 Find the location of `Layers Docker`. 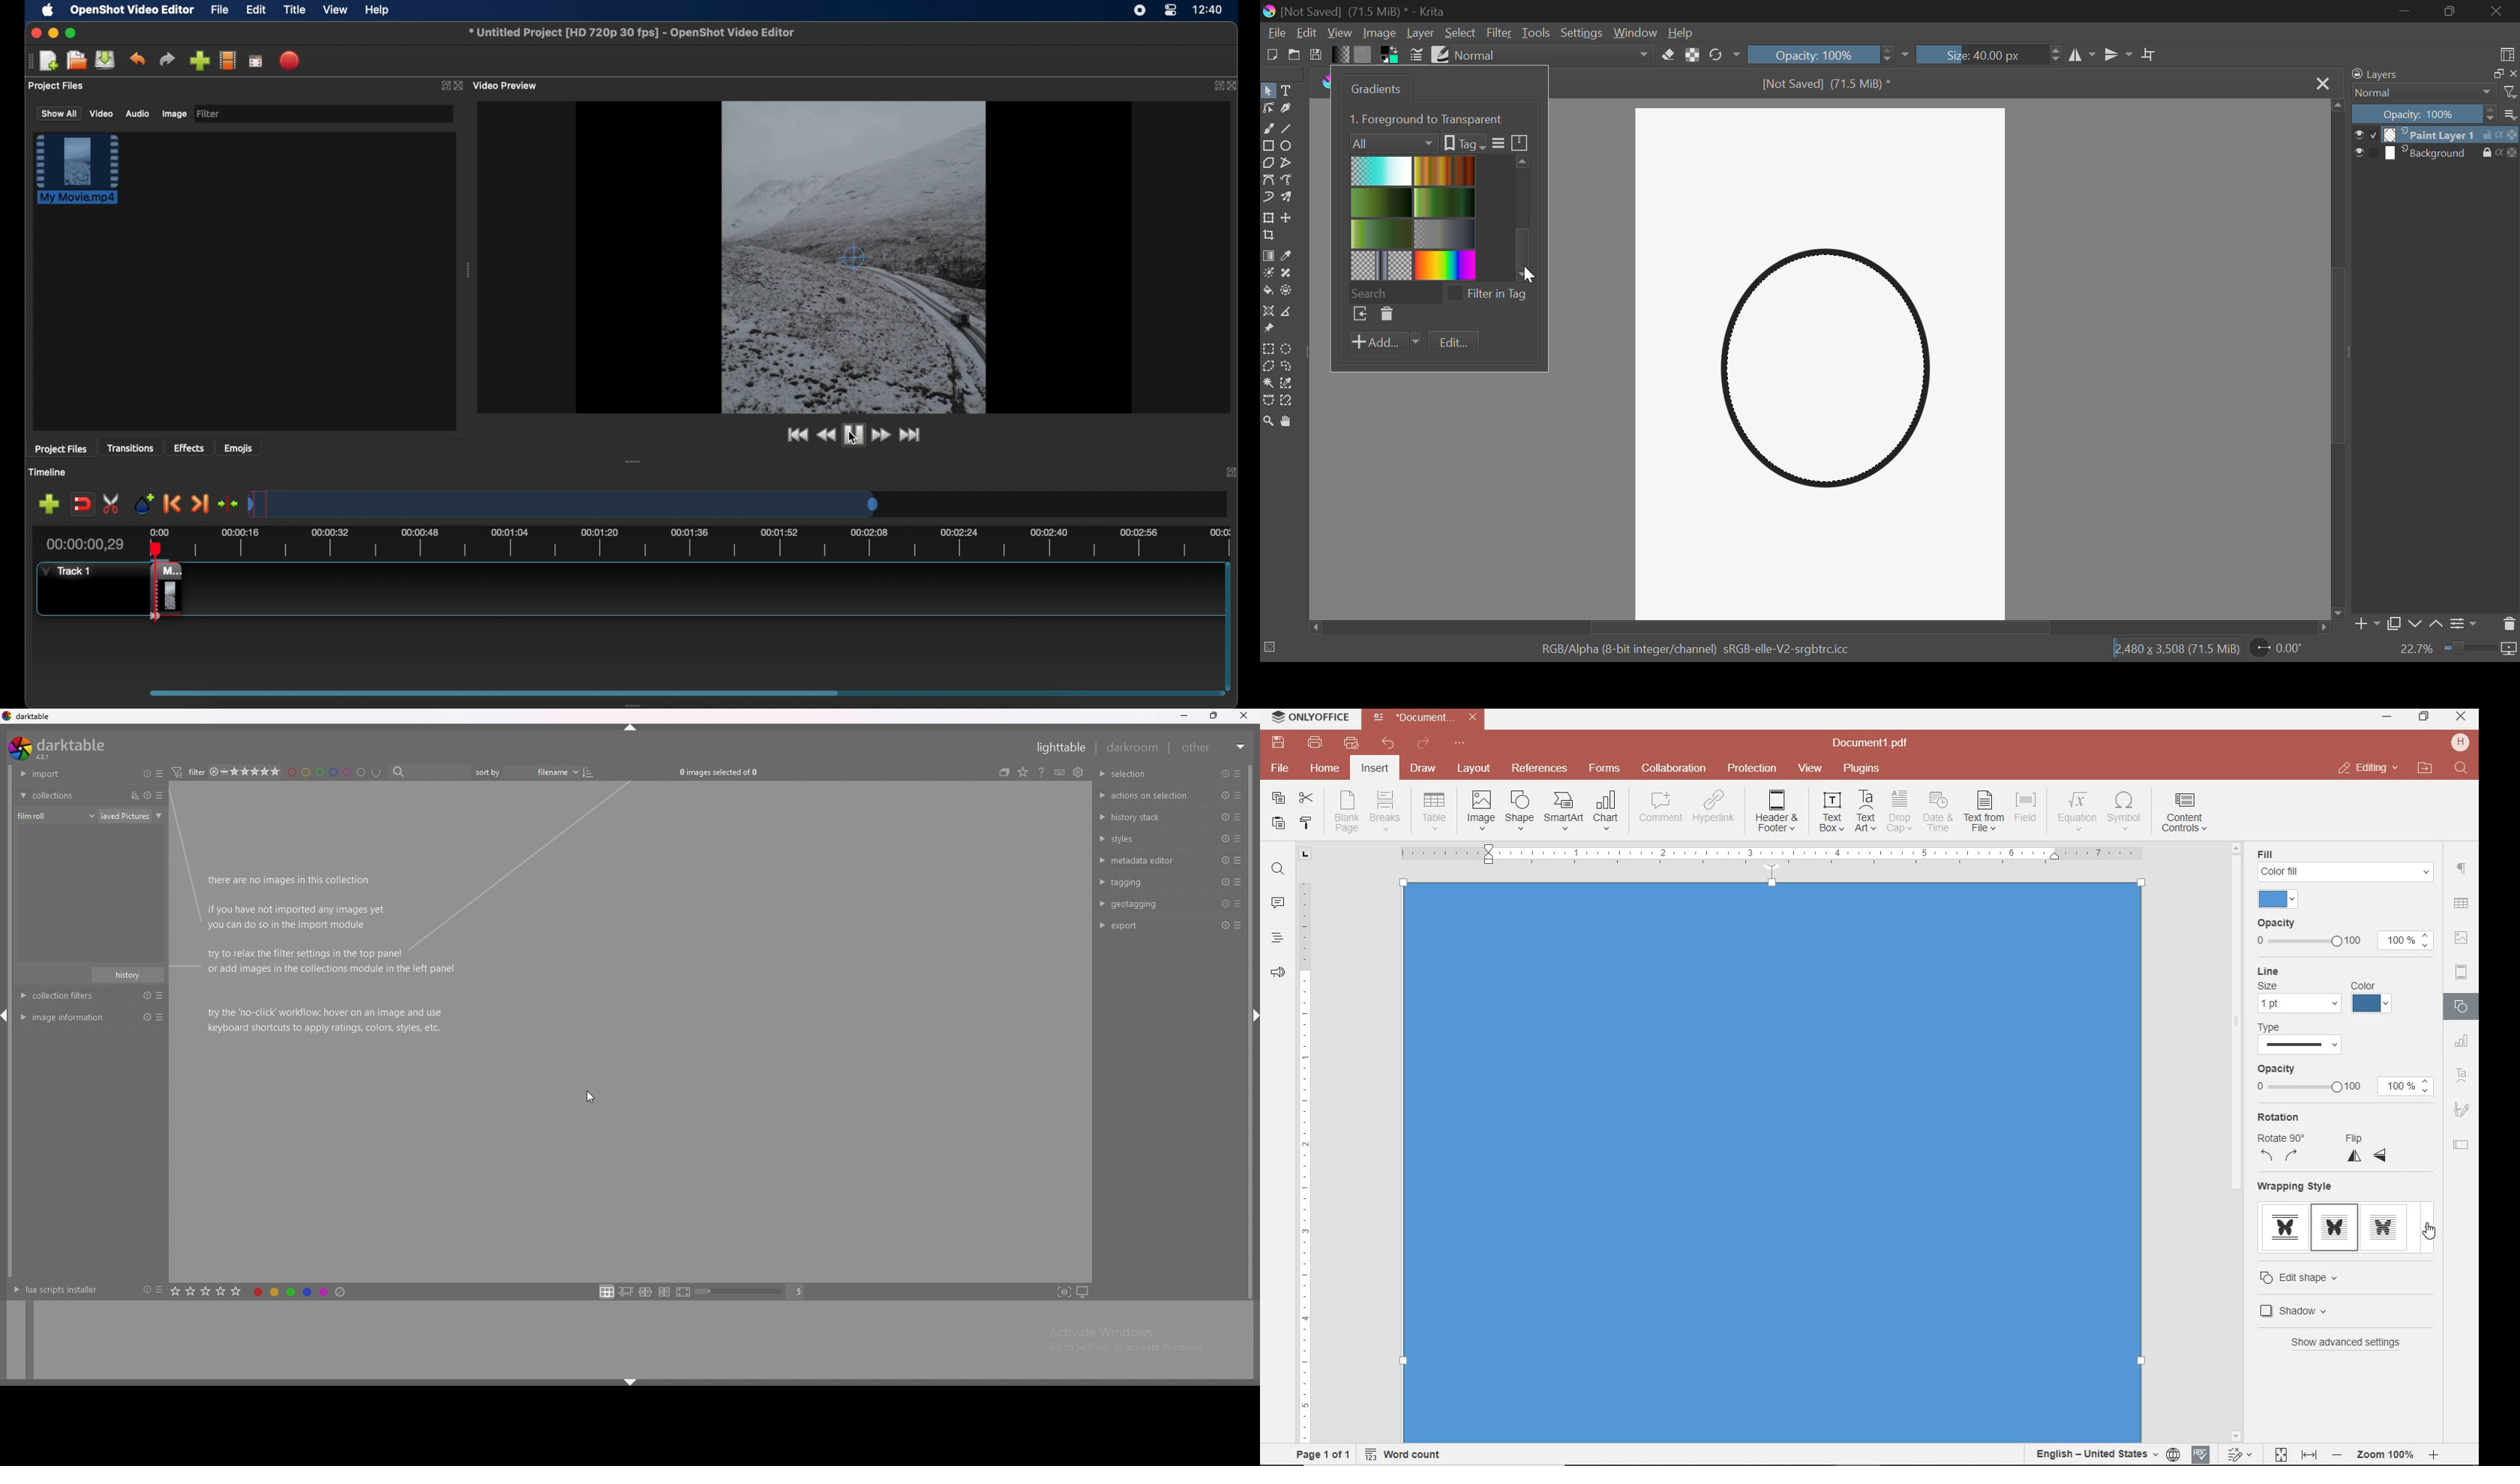

Layers Docker is located at coordinates (2387, 74).